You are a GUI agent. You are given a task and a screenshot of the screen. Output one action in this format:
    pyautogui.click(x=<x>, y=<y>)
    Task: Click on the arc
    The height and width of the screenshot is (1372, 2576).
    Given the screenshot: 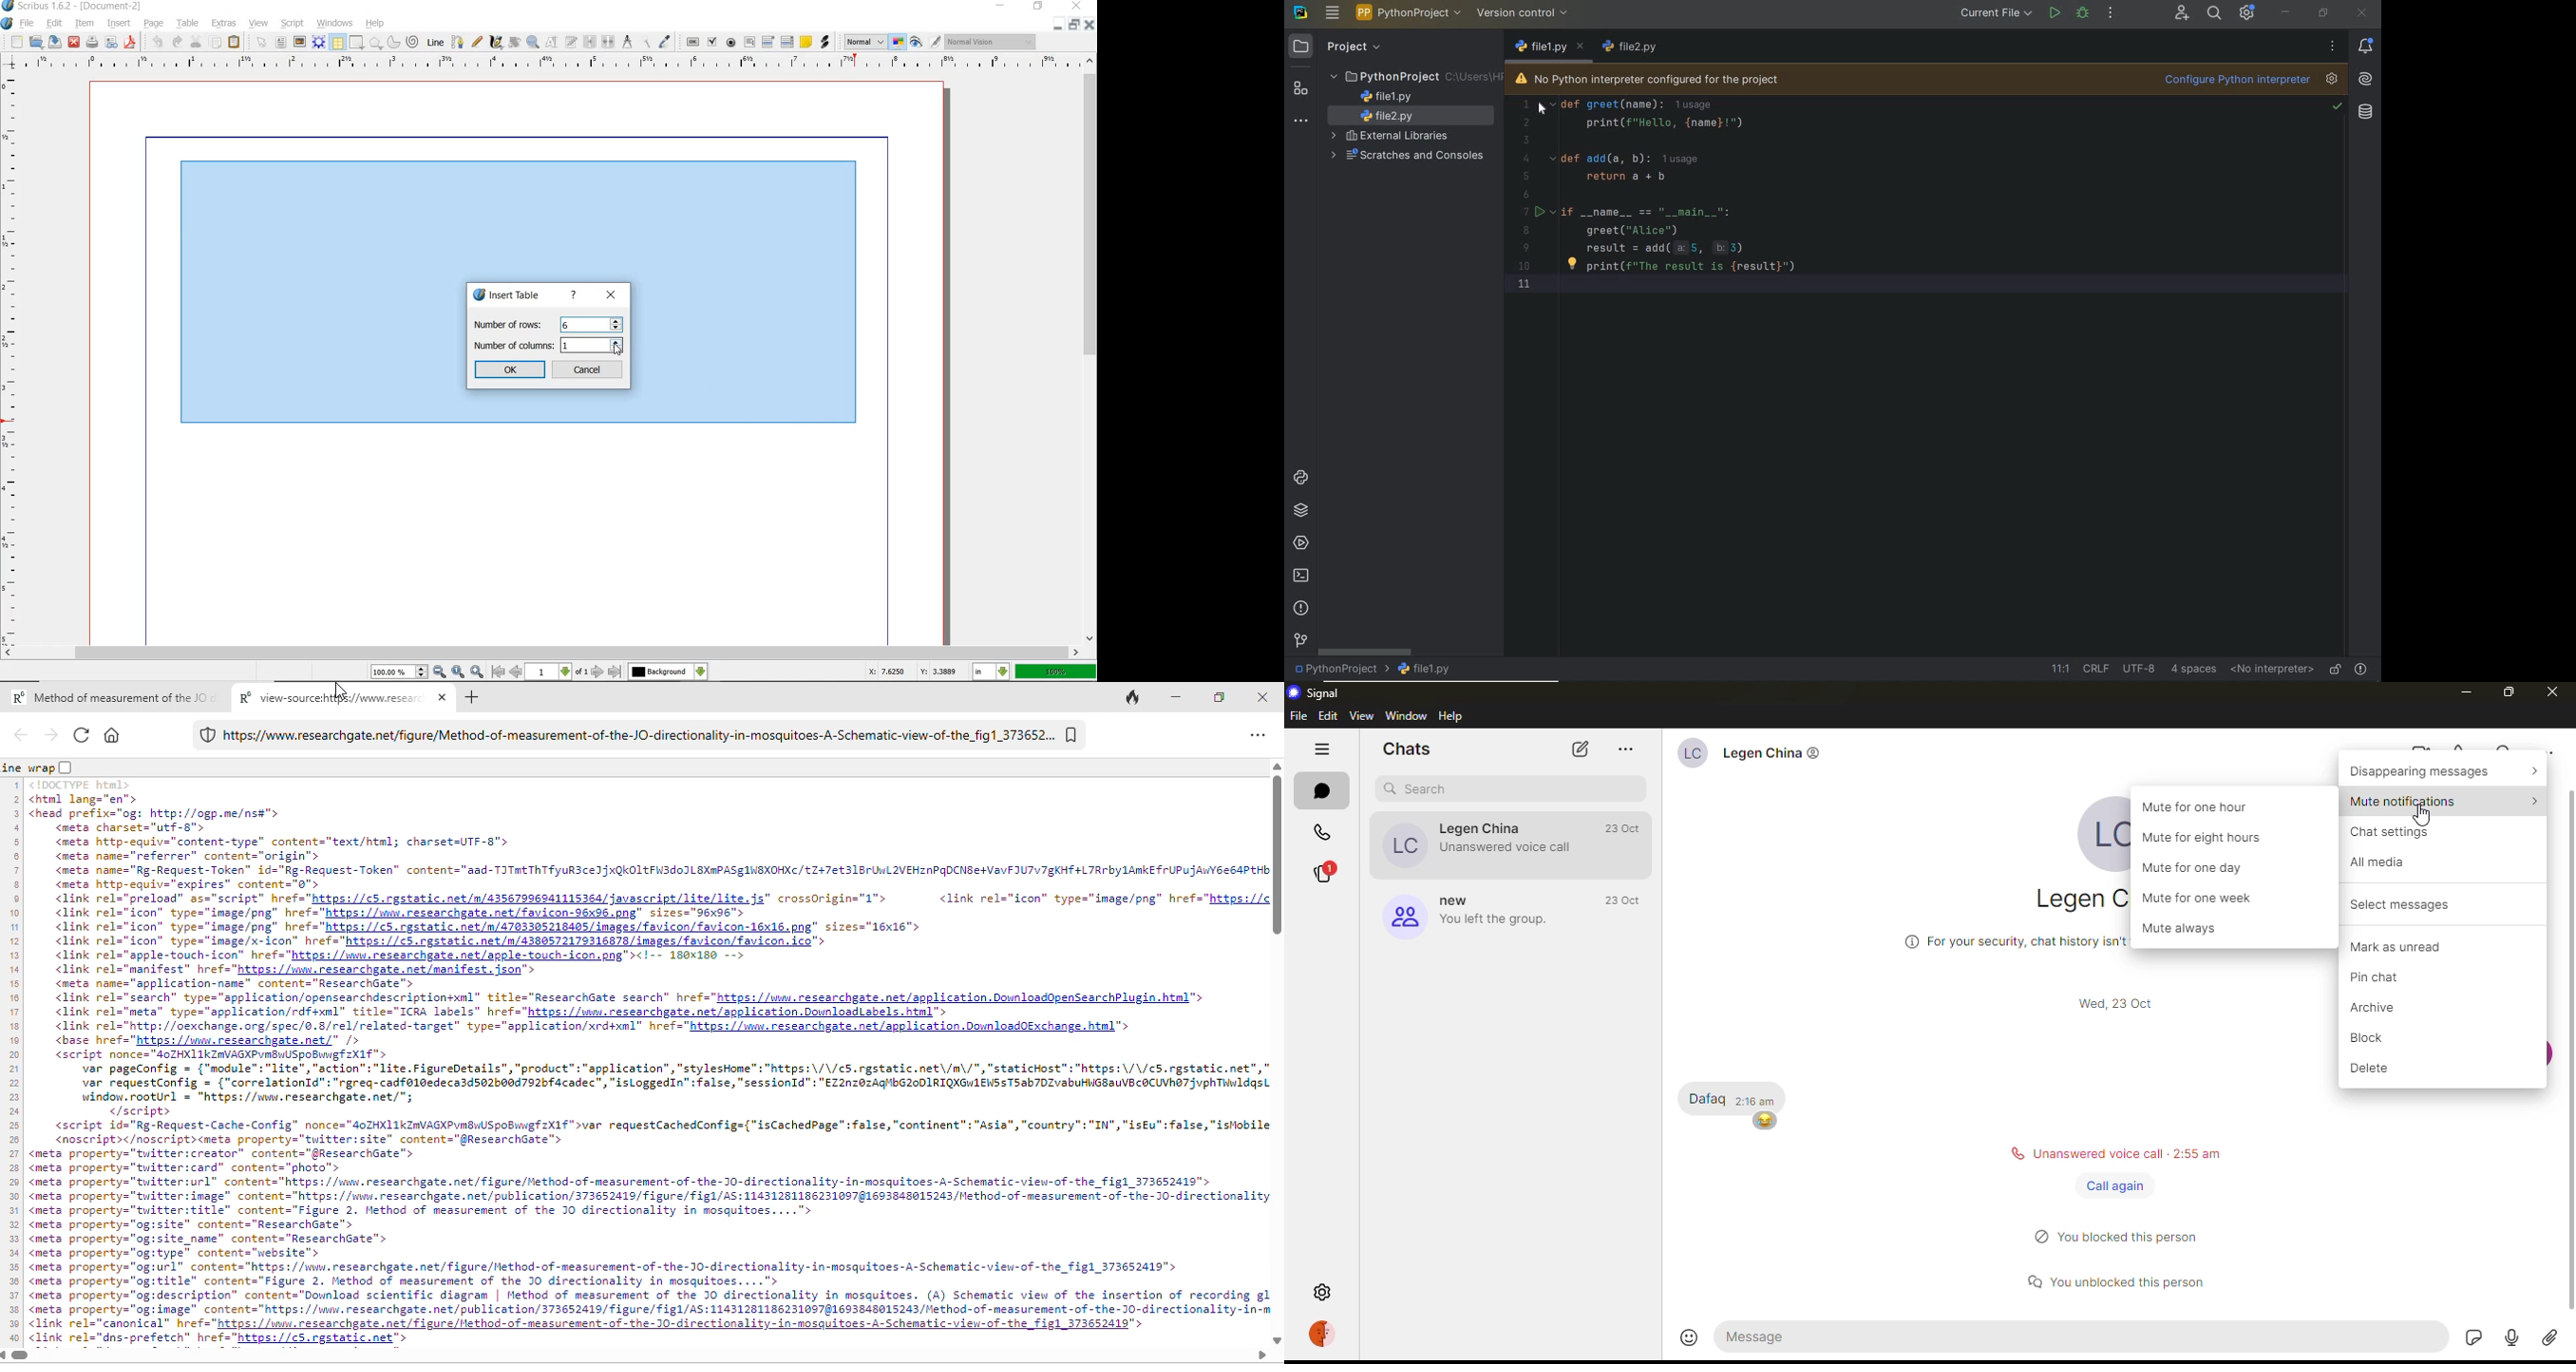 What is the action you would take?
    pyautogui.click(x=394, y=44)
    